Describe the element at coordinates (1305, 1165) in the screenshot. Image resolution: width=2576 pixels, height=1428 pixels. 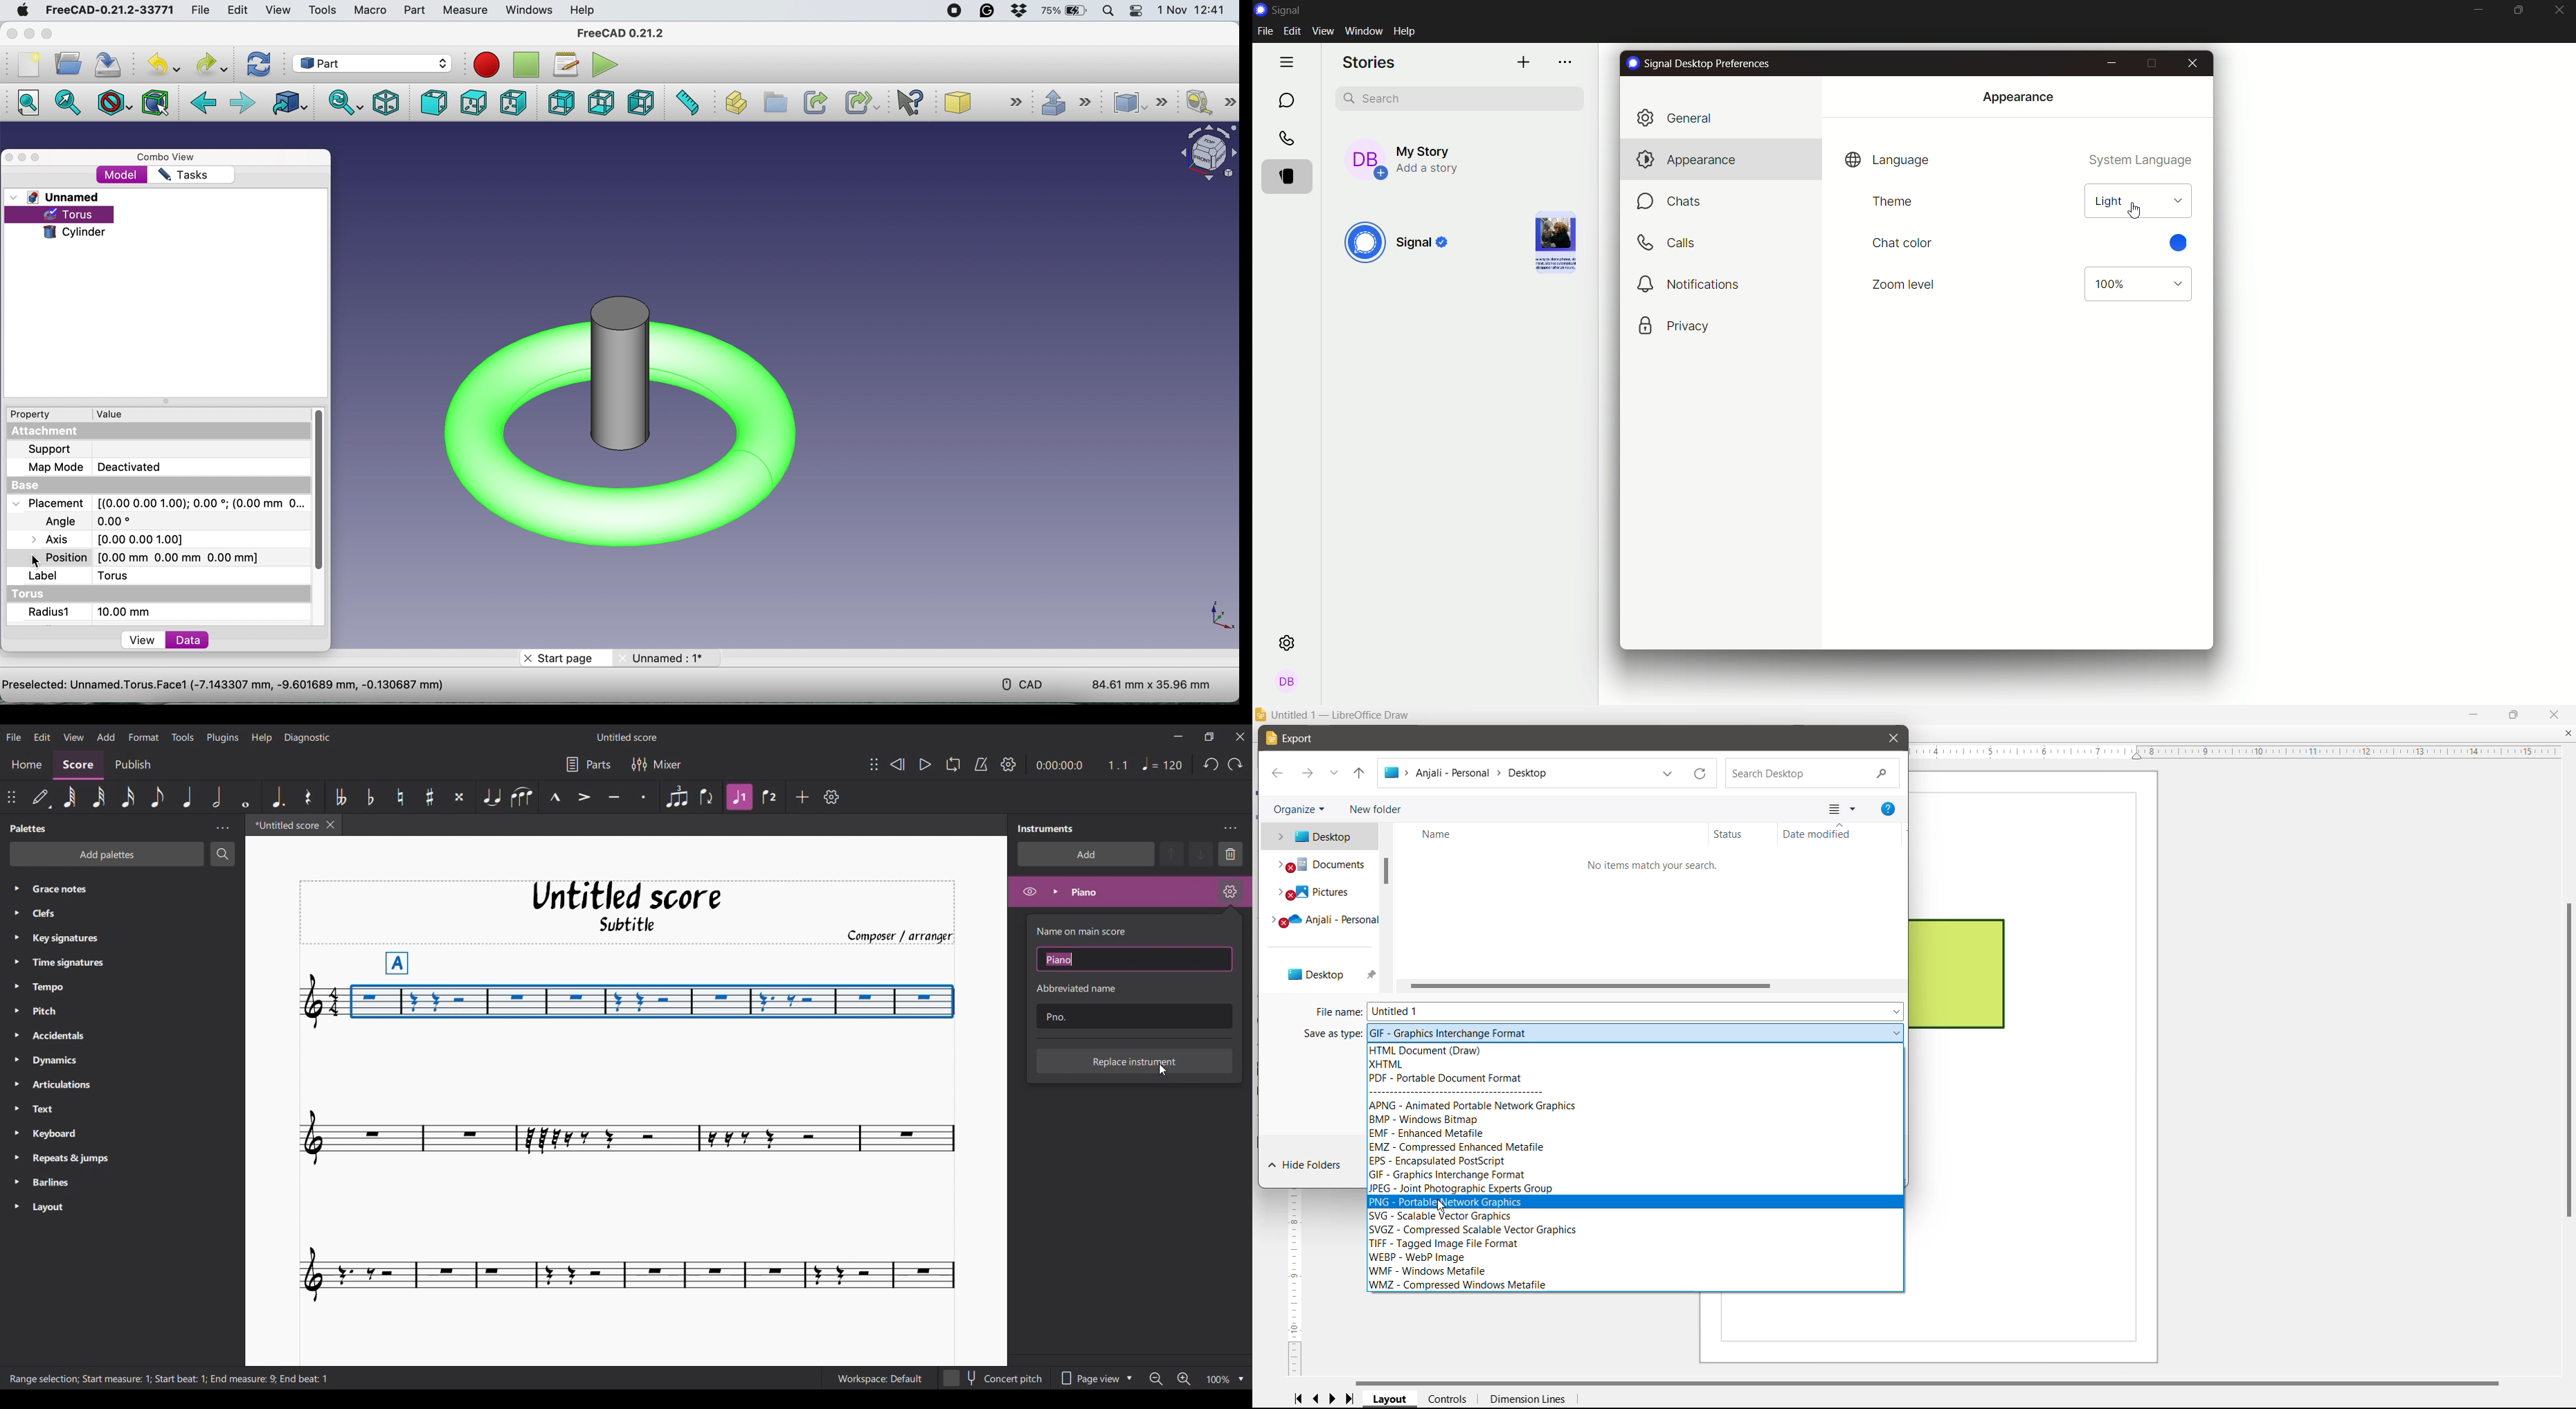
I see `Hide Folders` at that location.